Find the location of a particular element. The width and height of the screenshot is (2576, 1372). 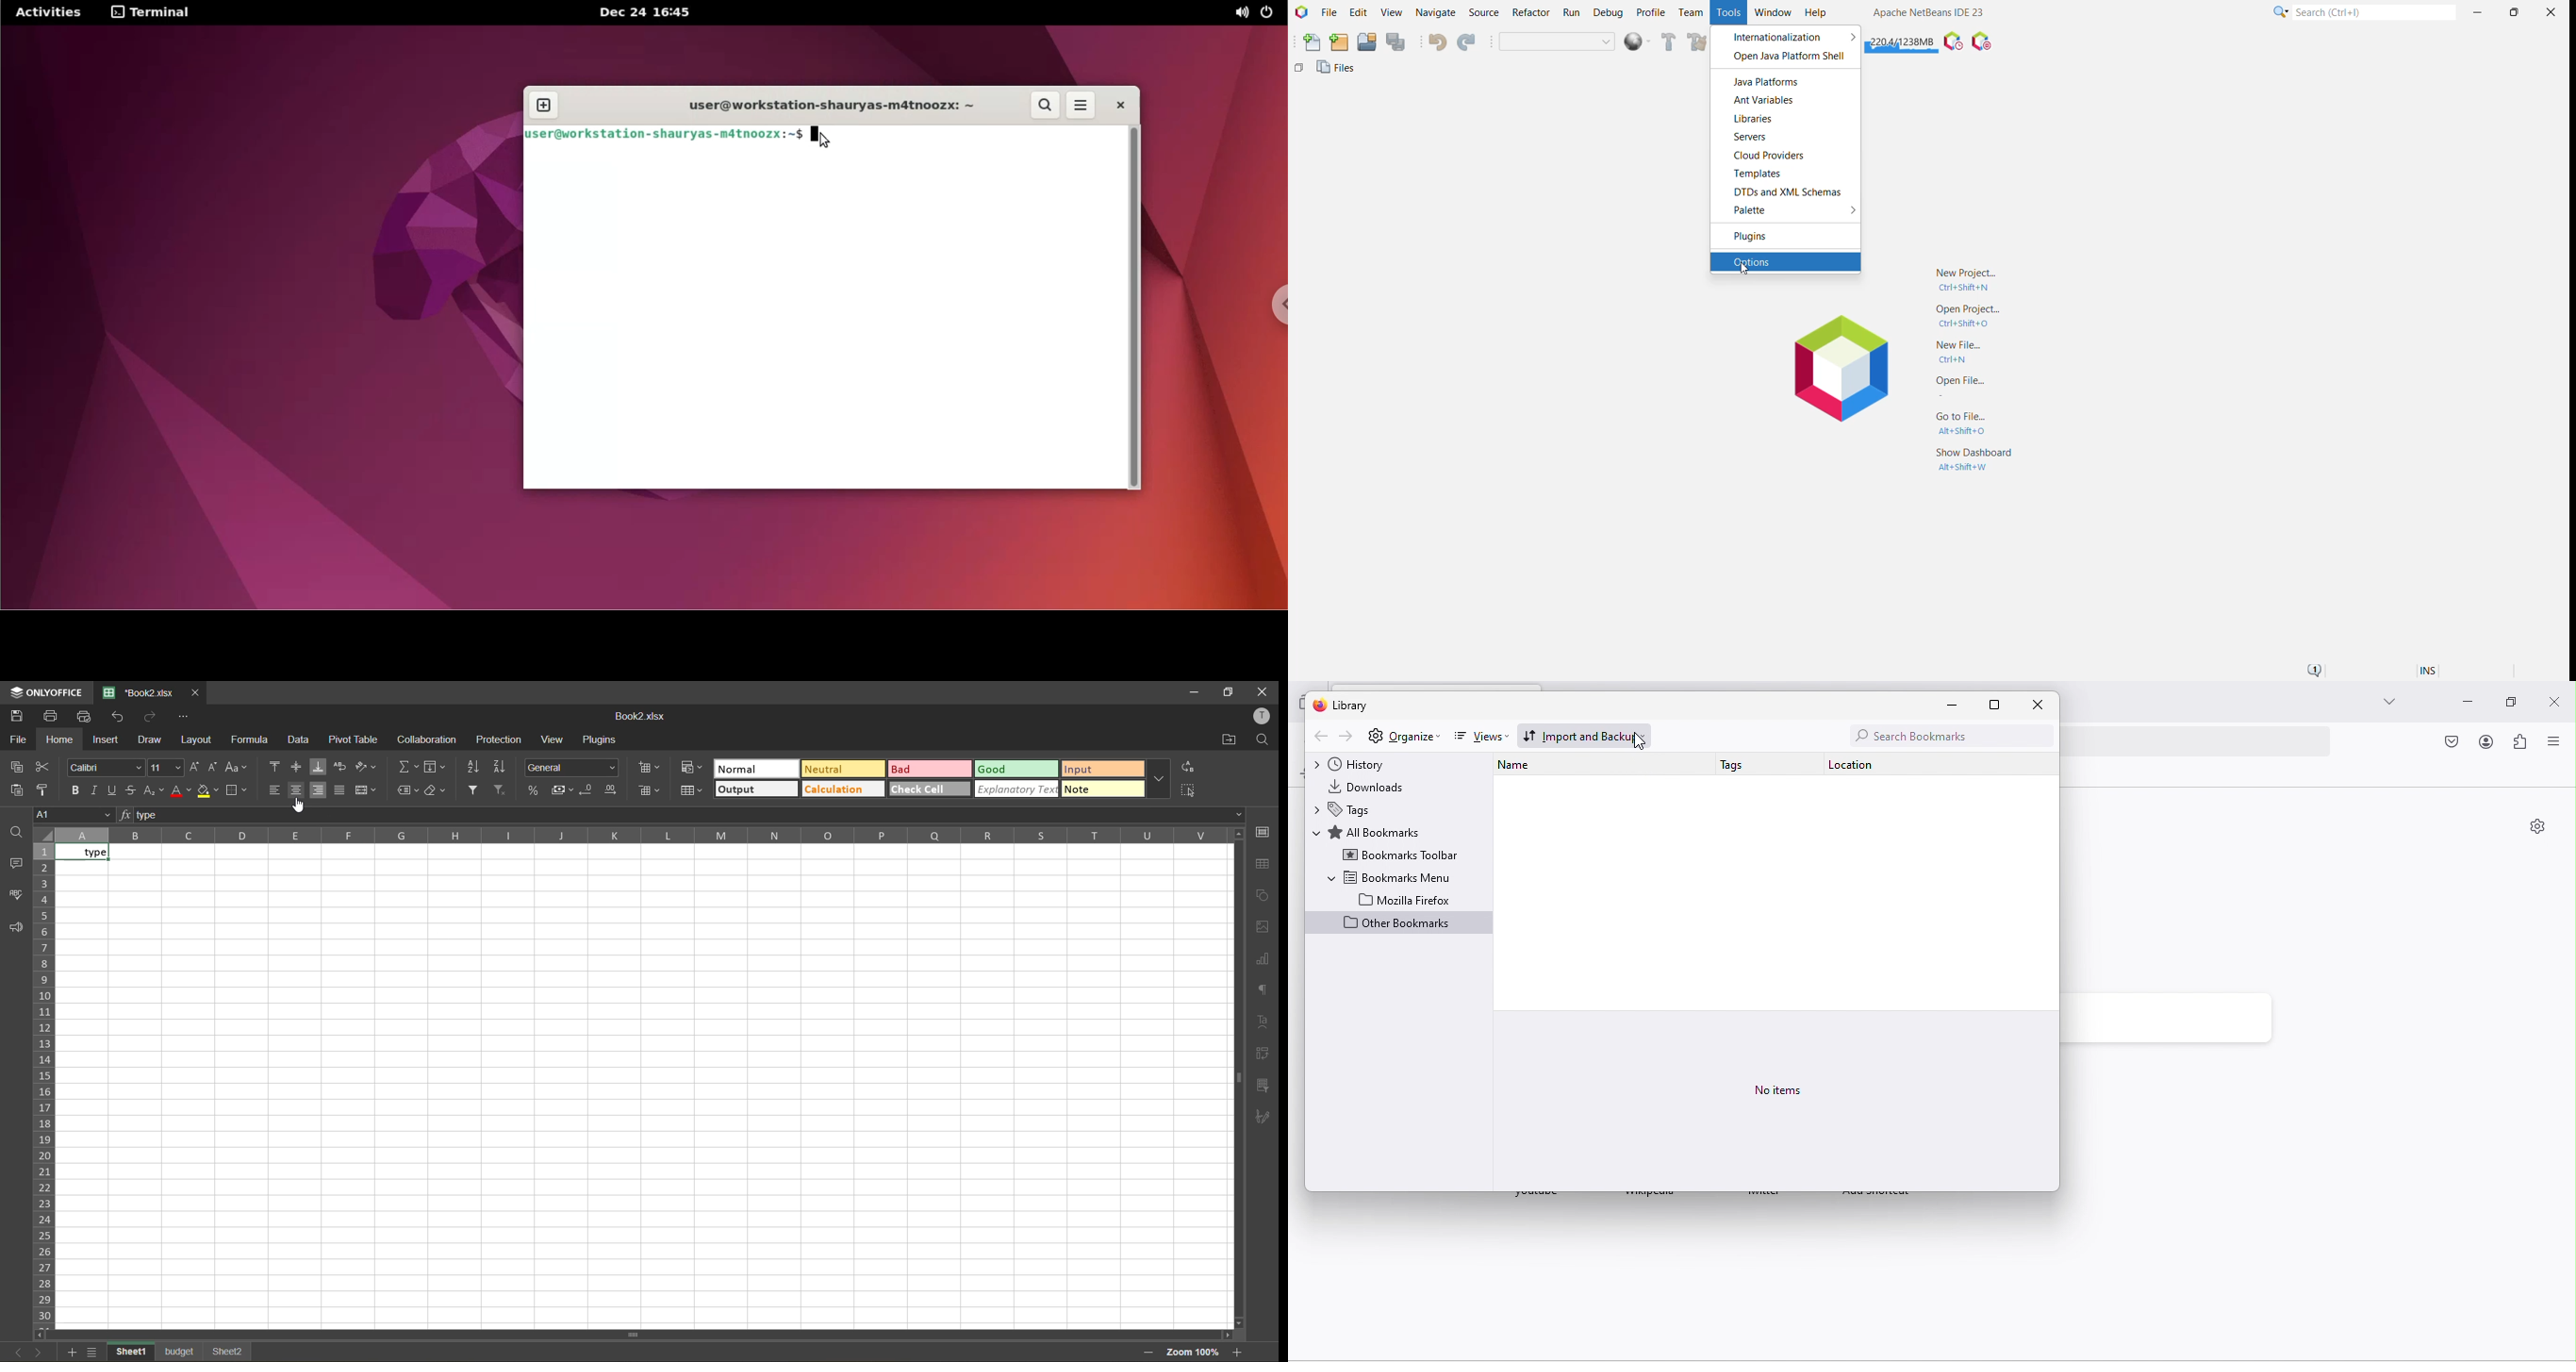

More options is located at coordinates (1851, 37).